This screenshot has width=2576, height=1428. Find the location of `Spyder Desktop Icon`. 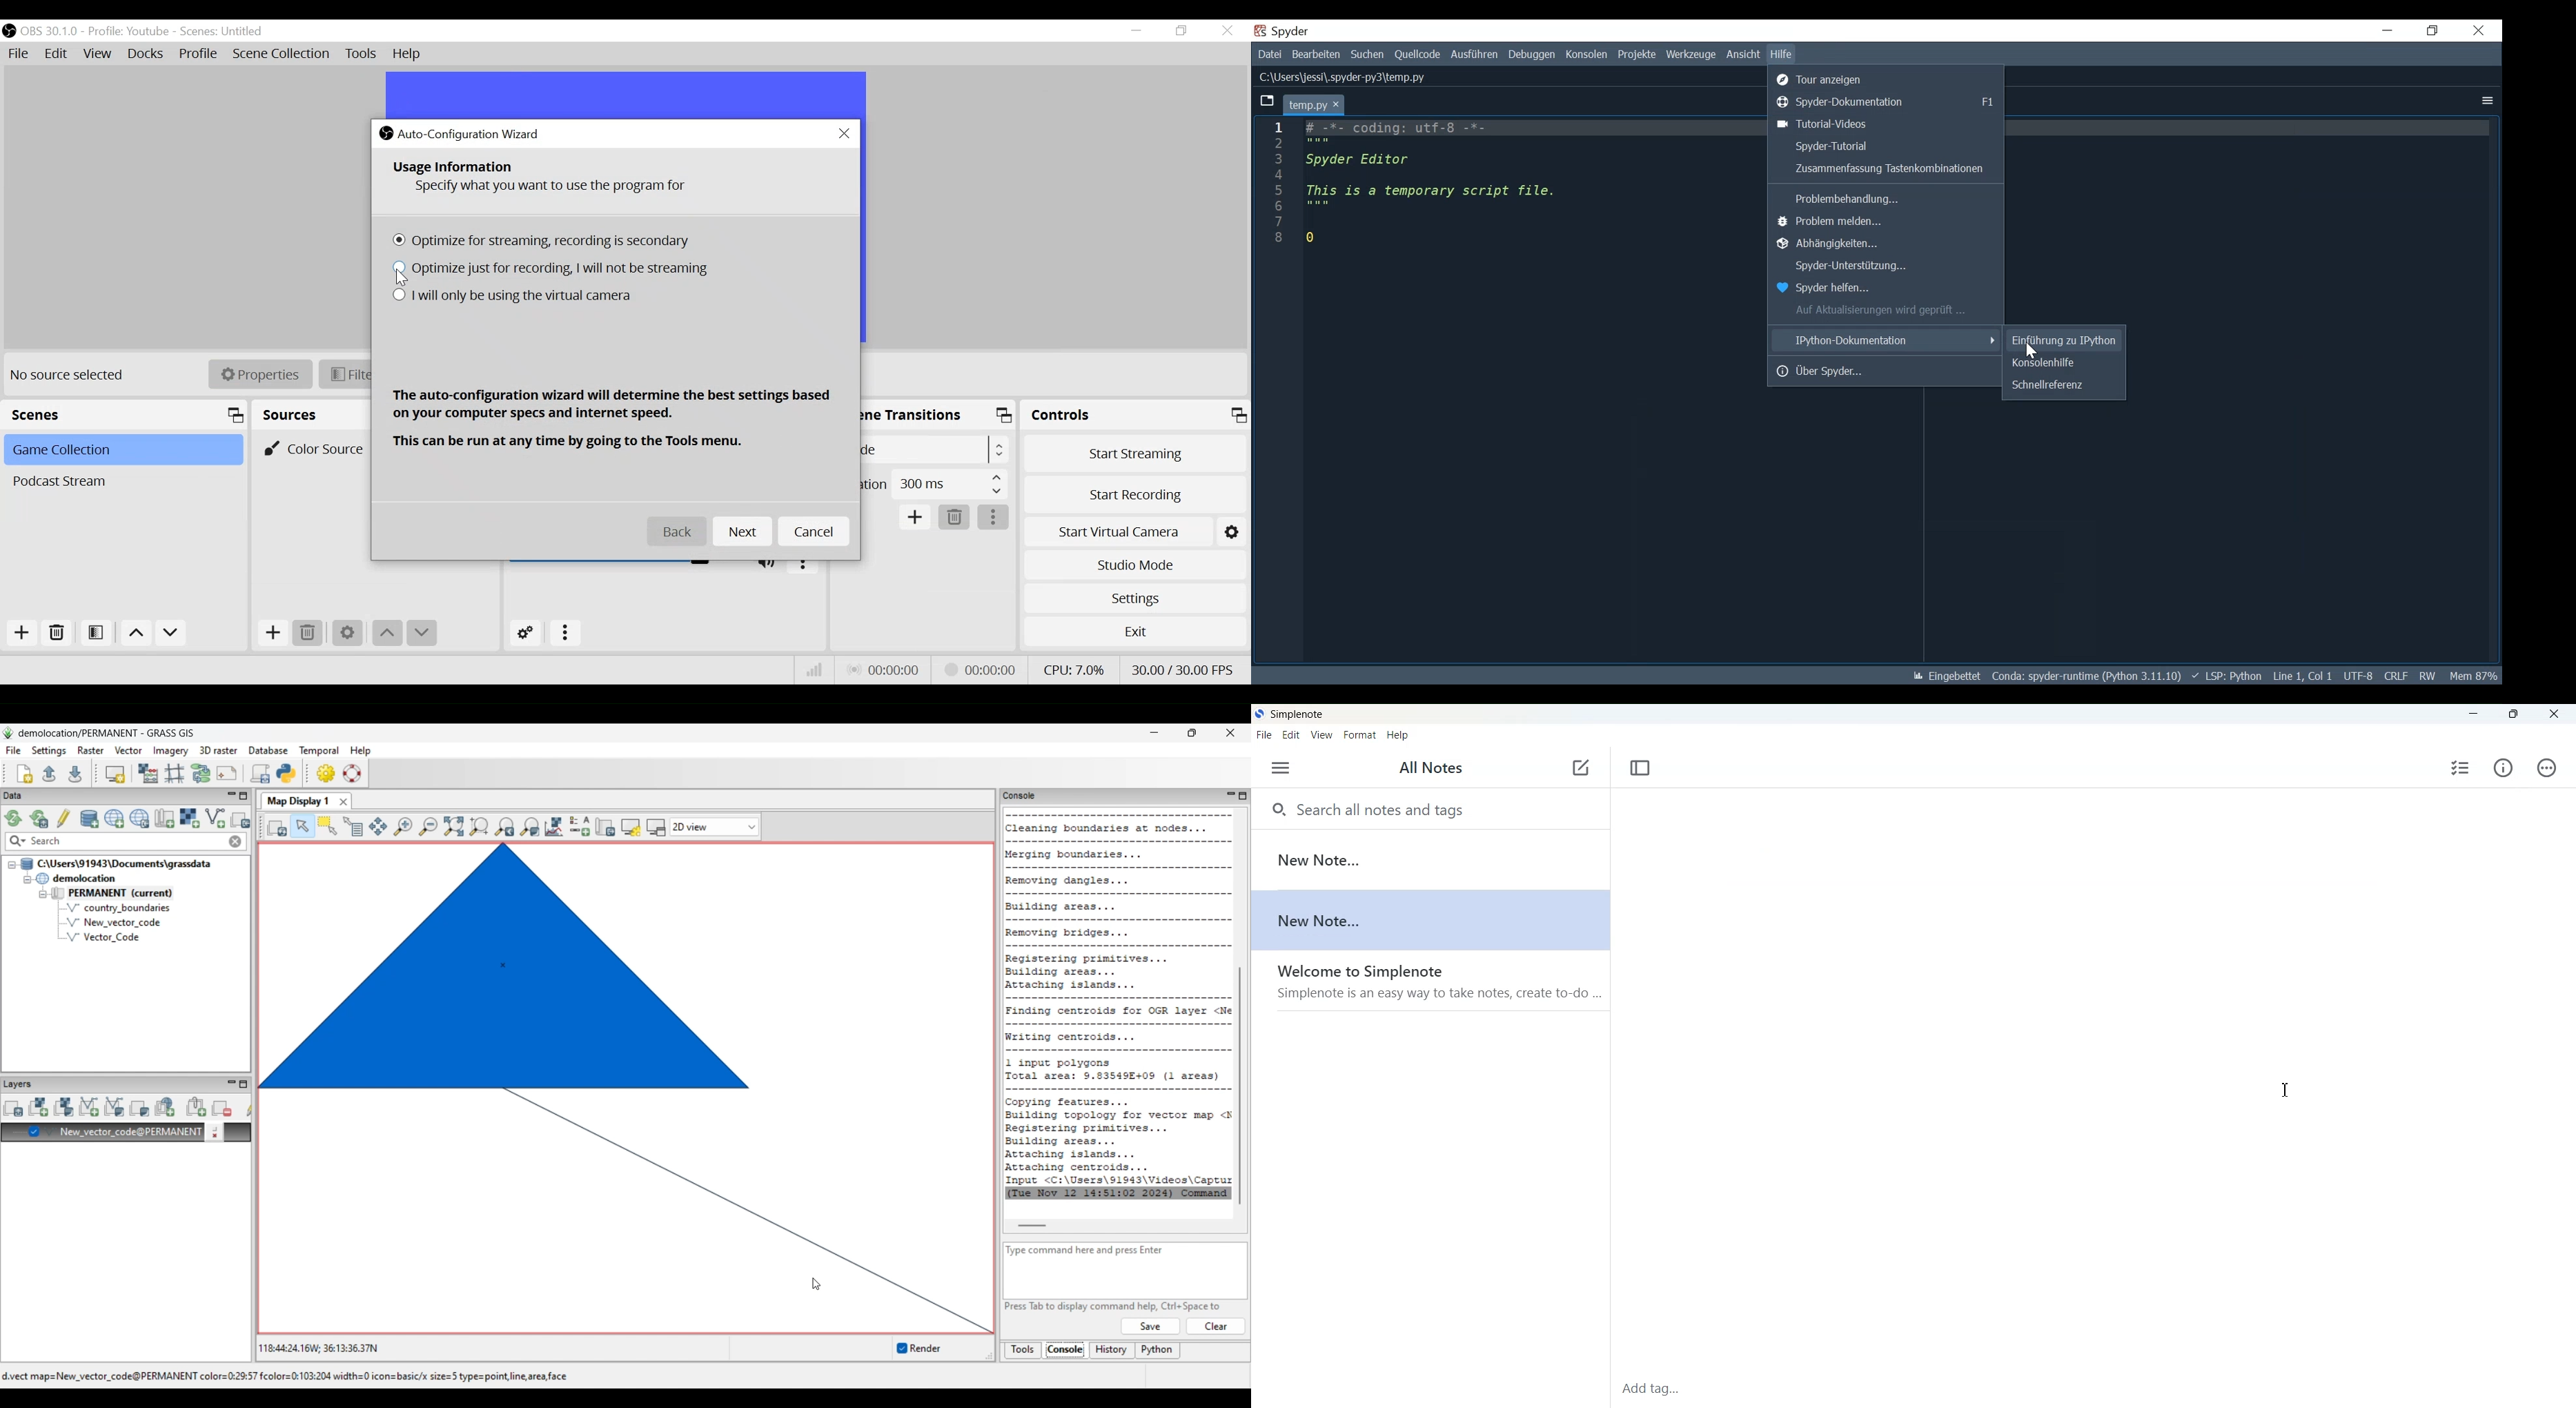

Spyder Desktop Icon is located at coordinates (1262, 31).